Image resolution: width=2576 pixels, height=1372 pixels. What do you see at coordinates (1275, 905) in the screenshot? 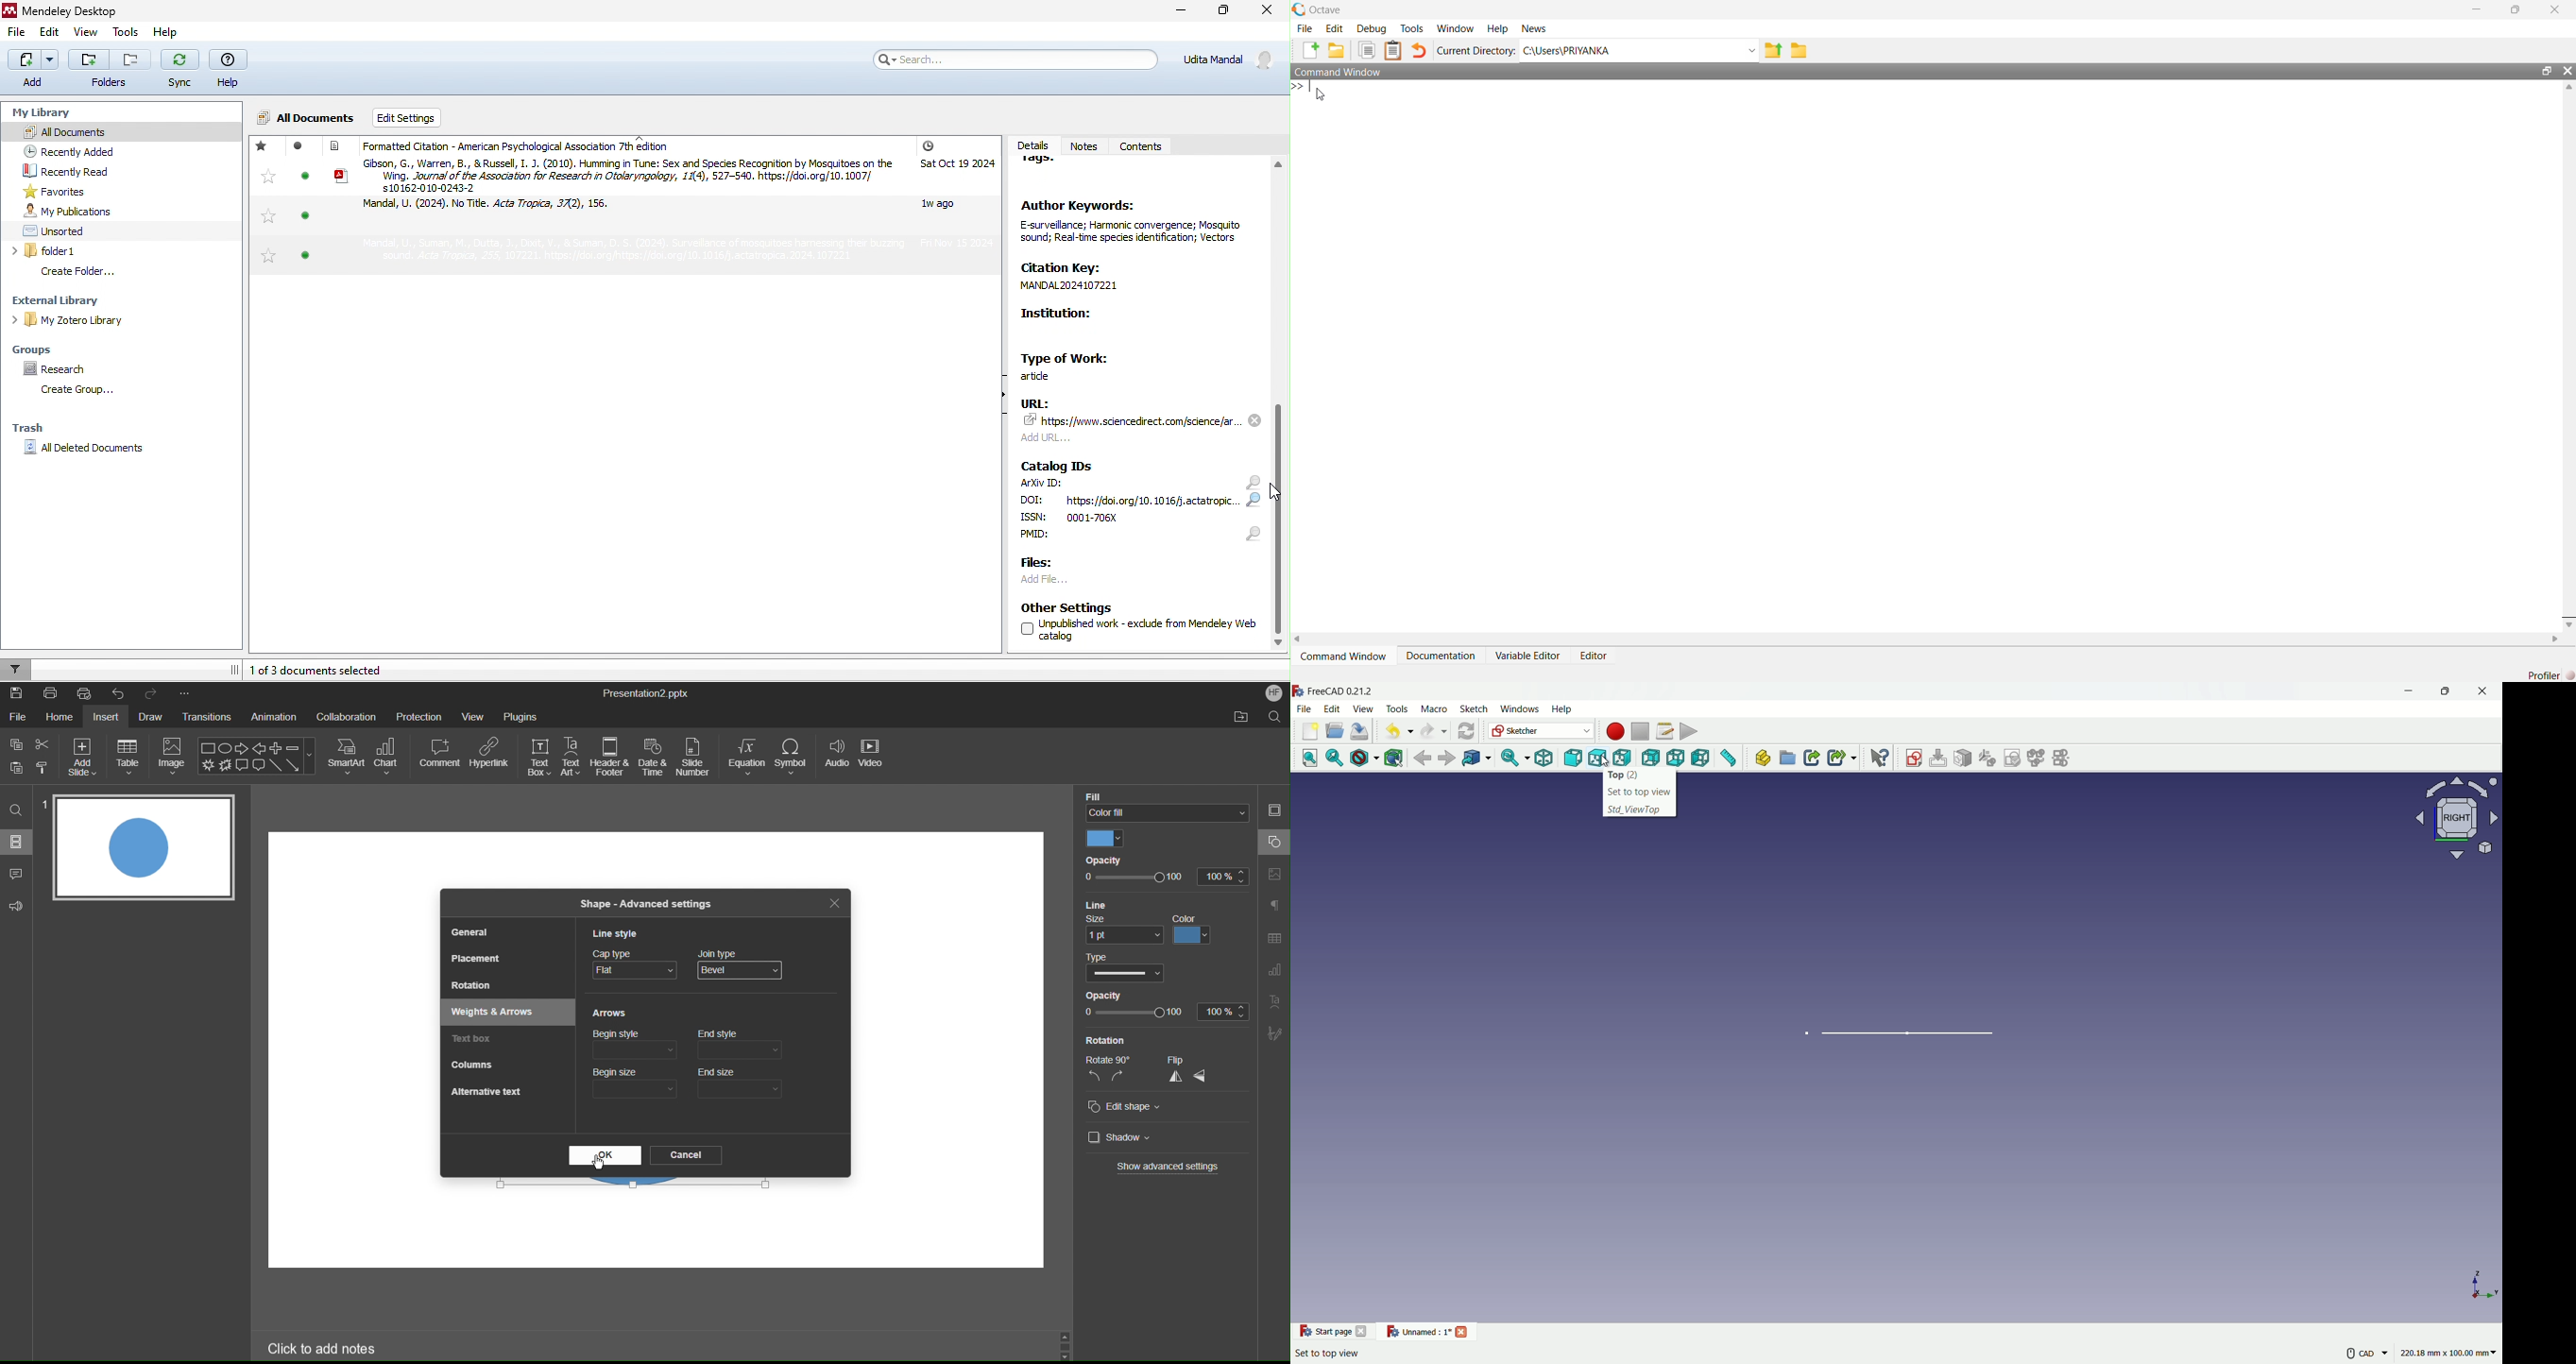
I see `Paragraphs` at bounding box center [1275, 905].